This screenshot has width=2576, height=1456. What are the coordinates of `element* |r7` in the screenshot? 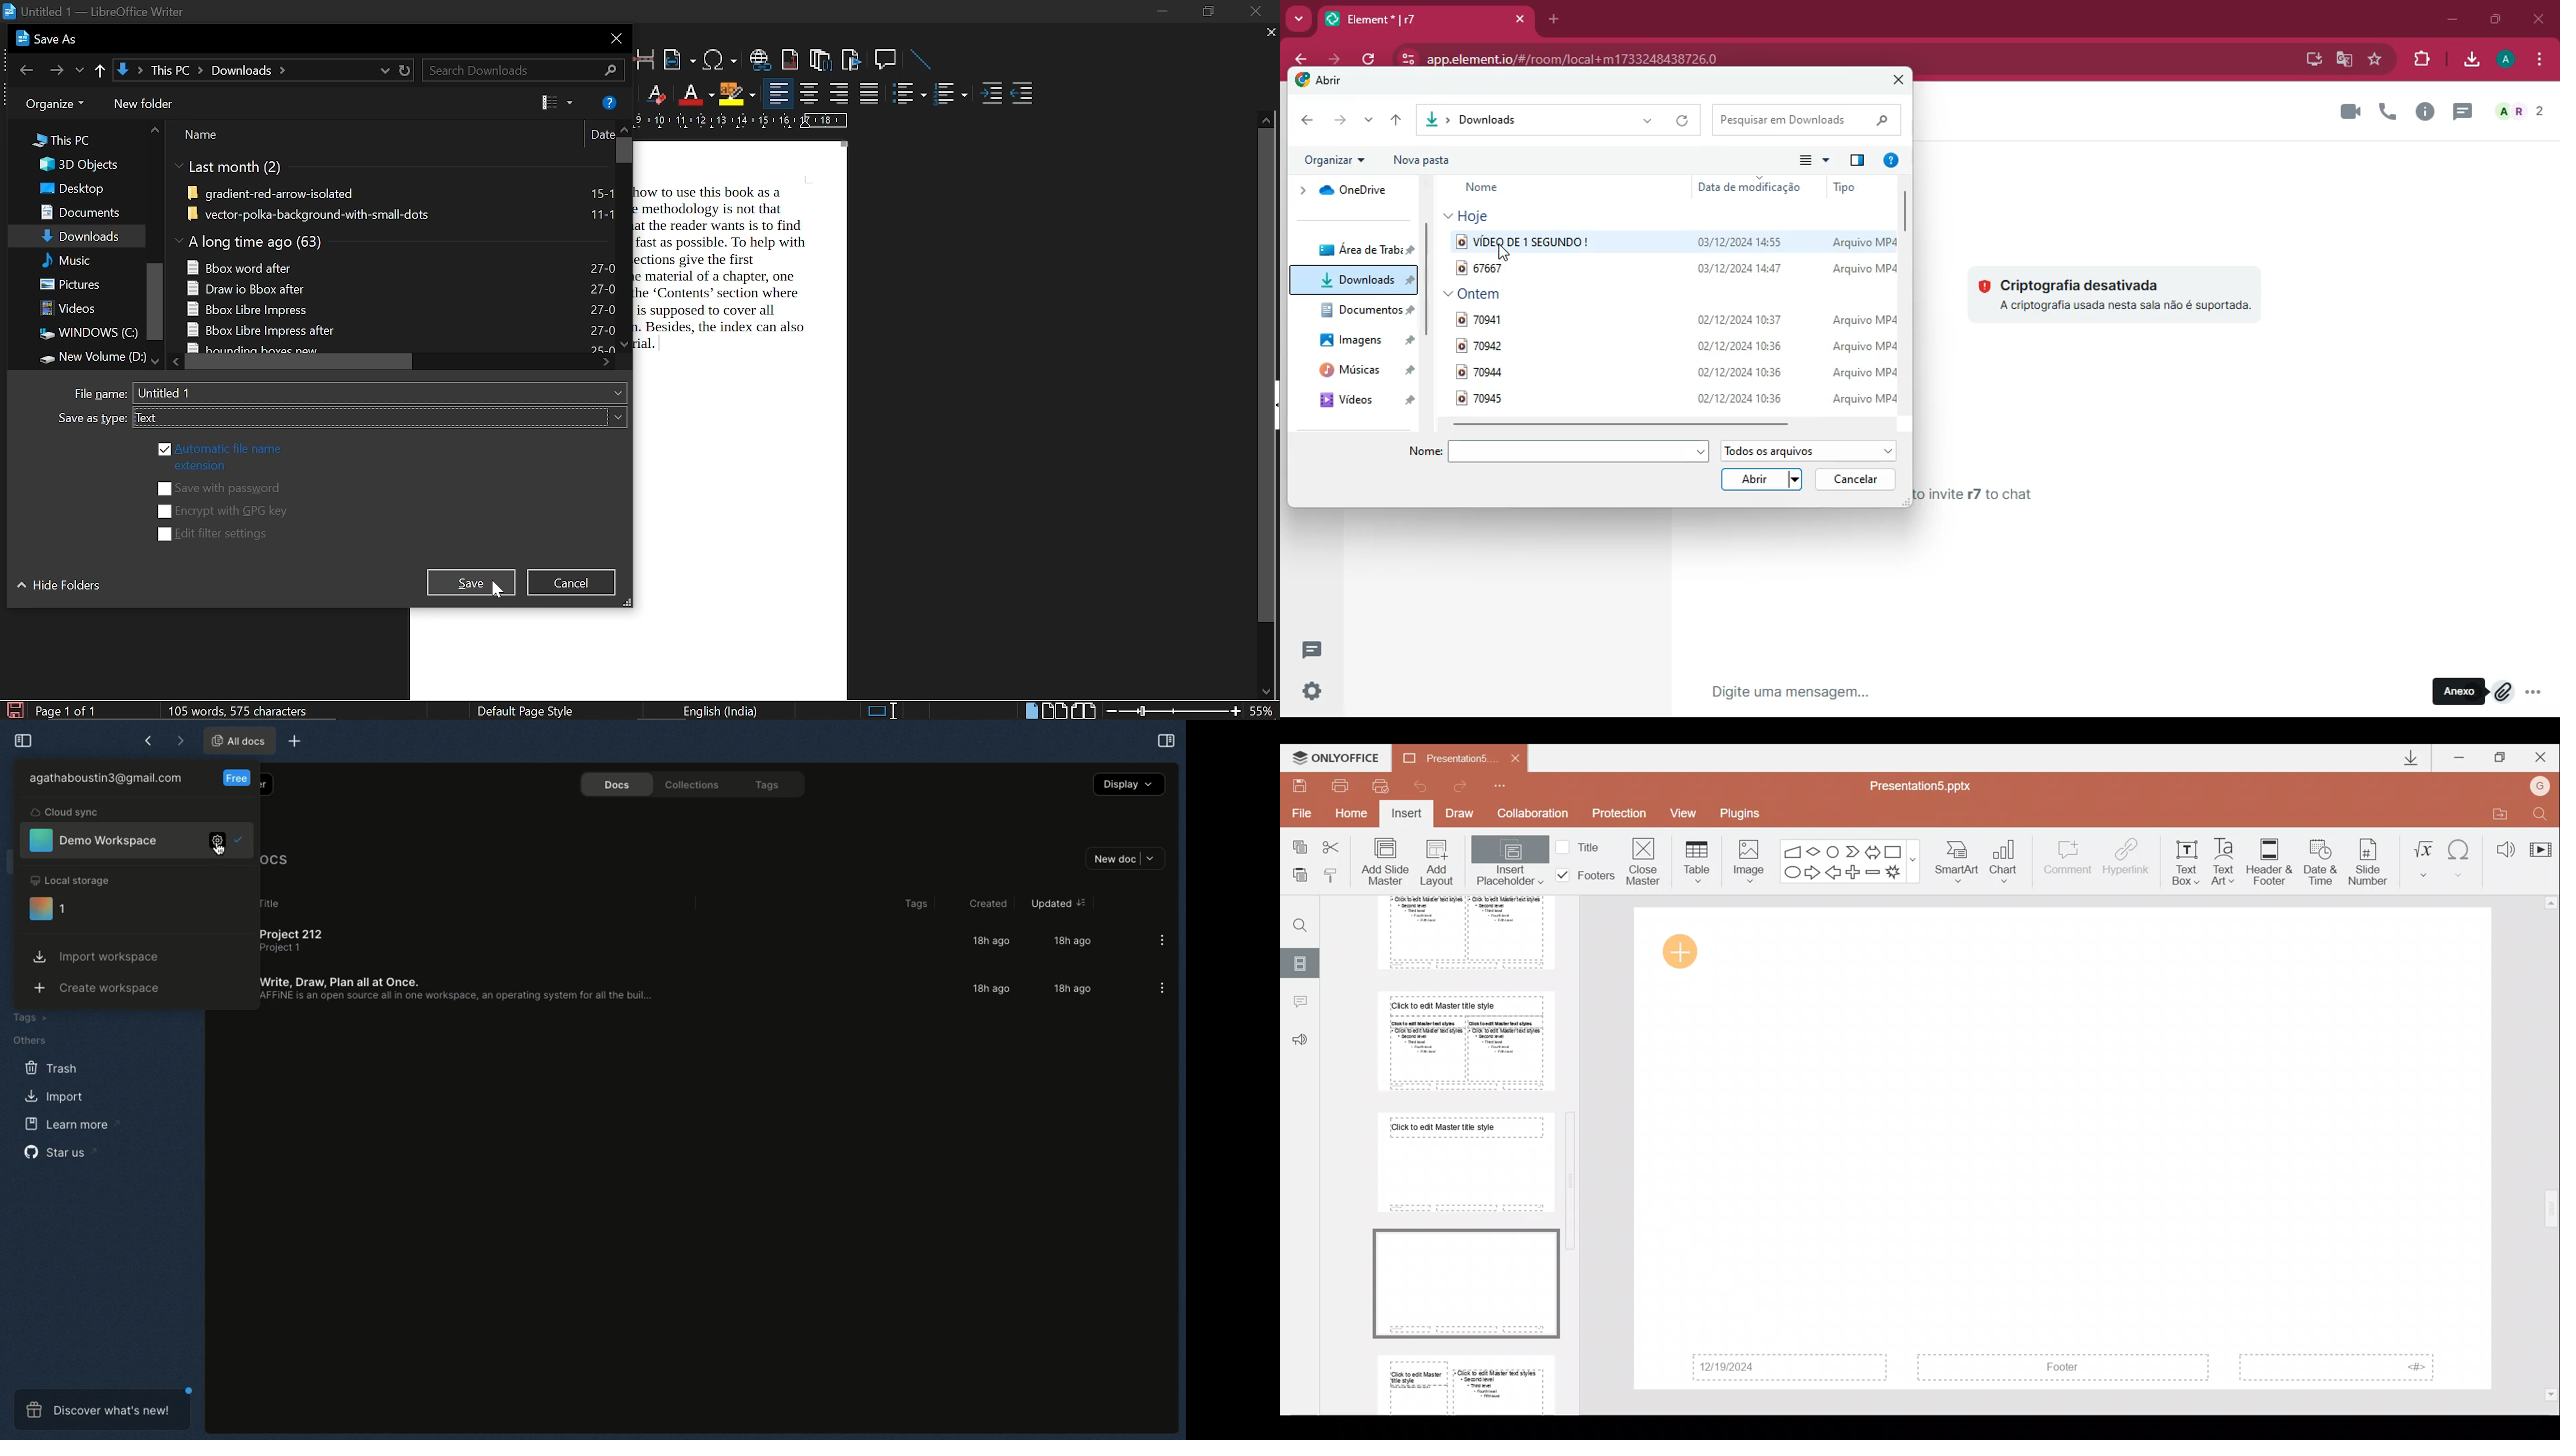 It's located at (1424, 17).